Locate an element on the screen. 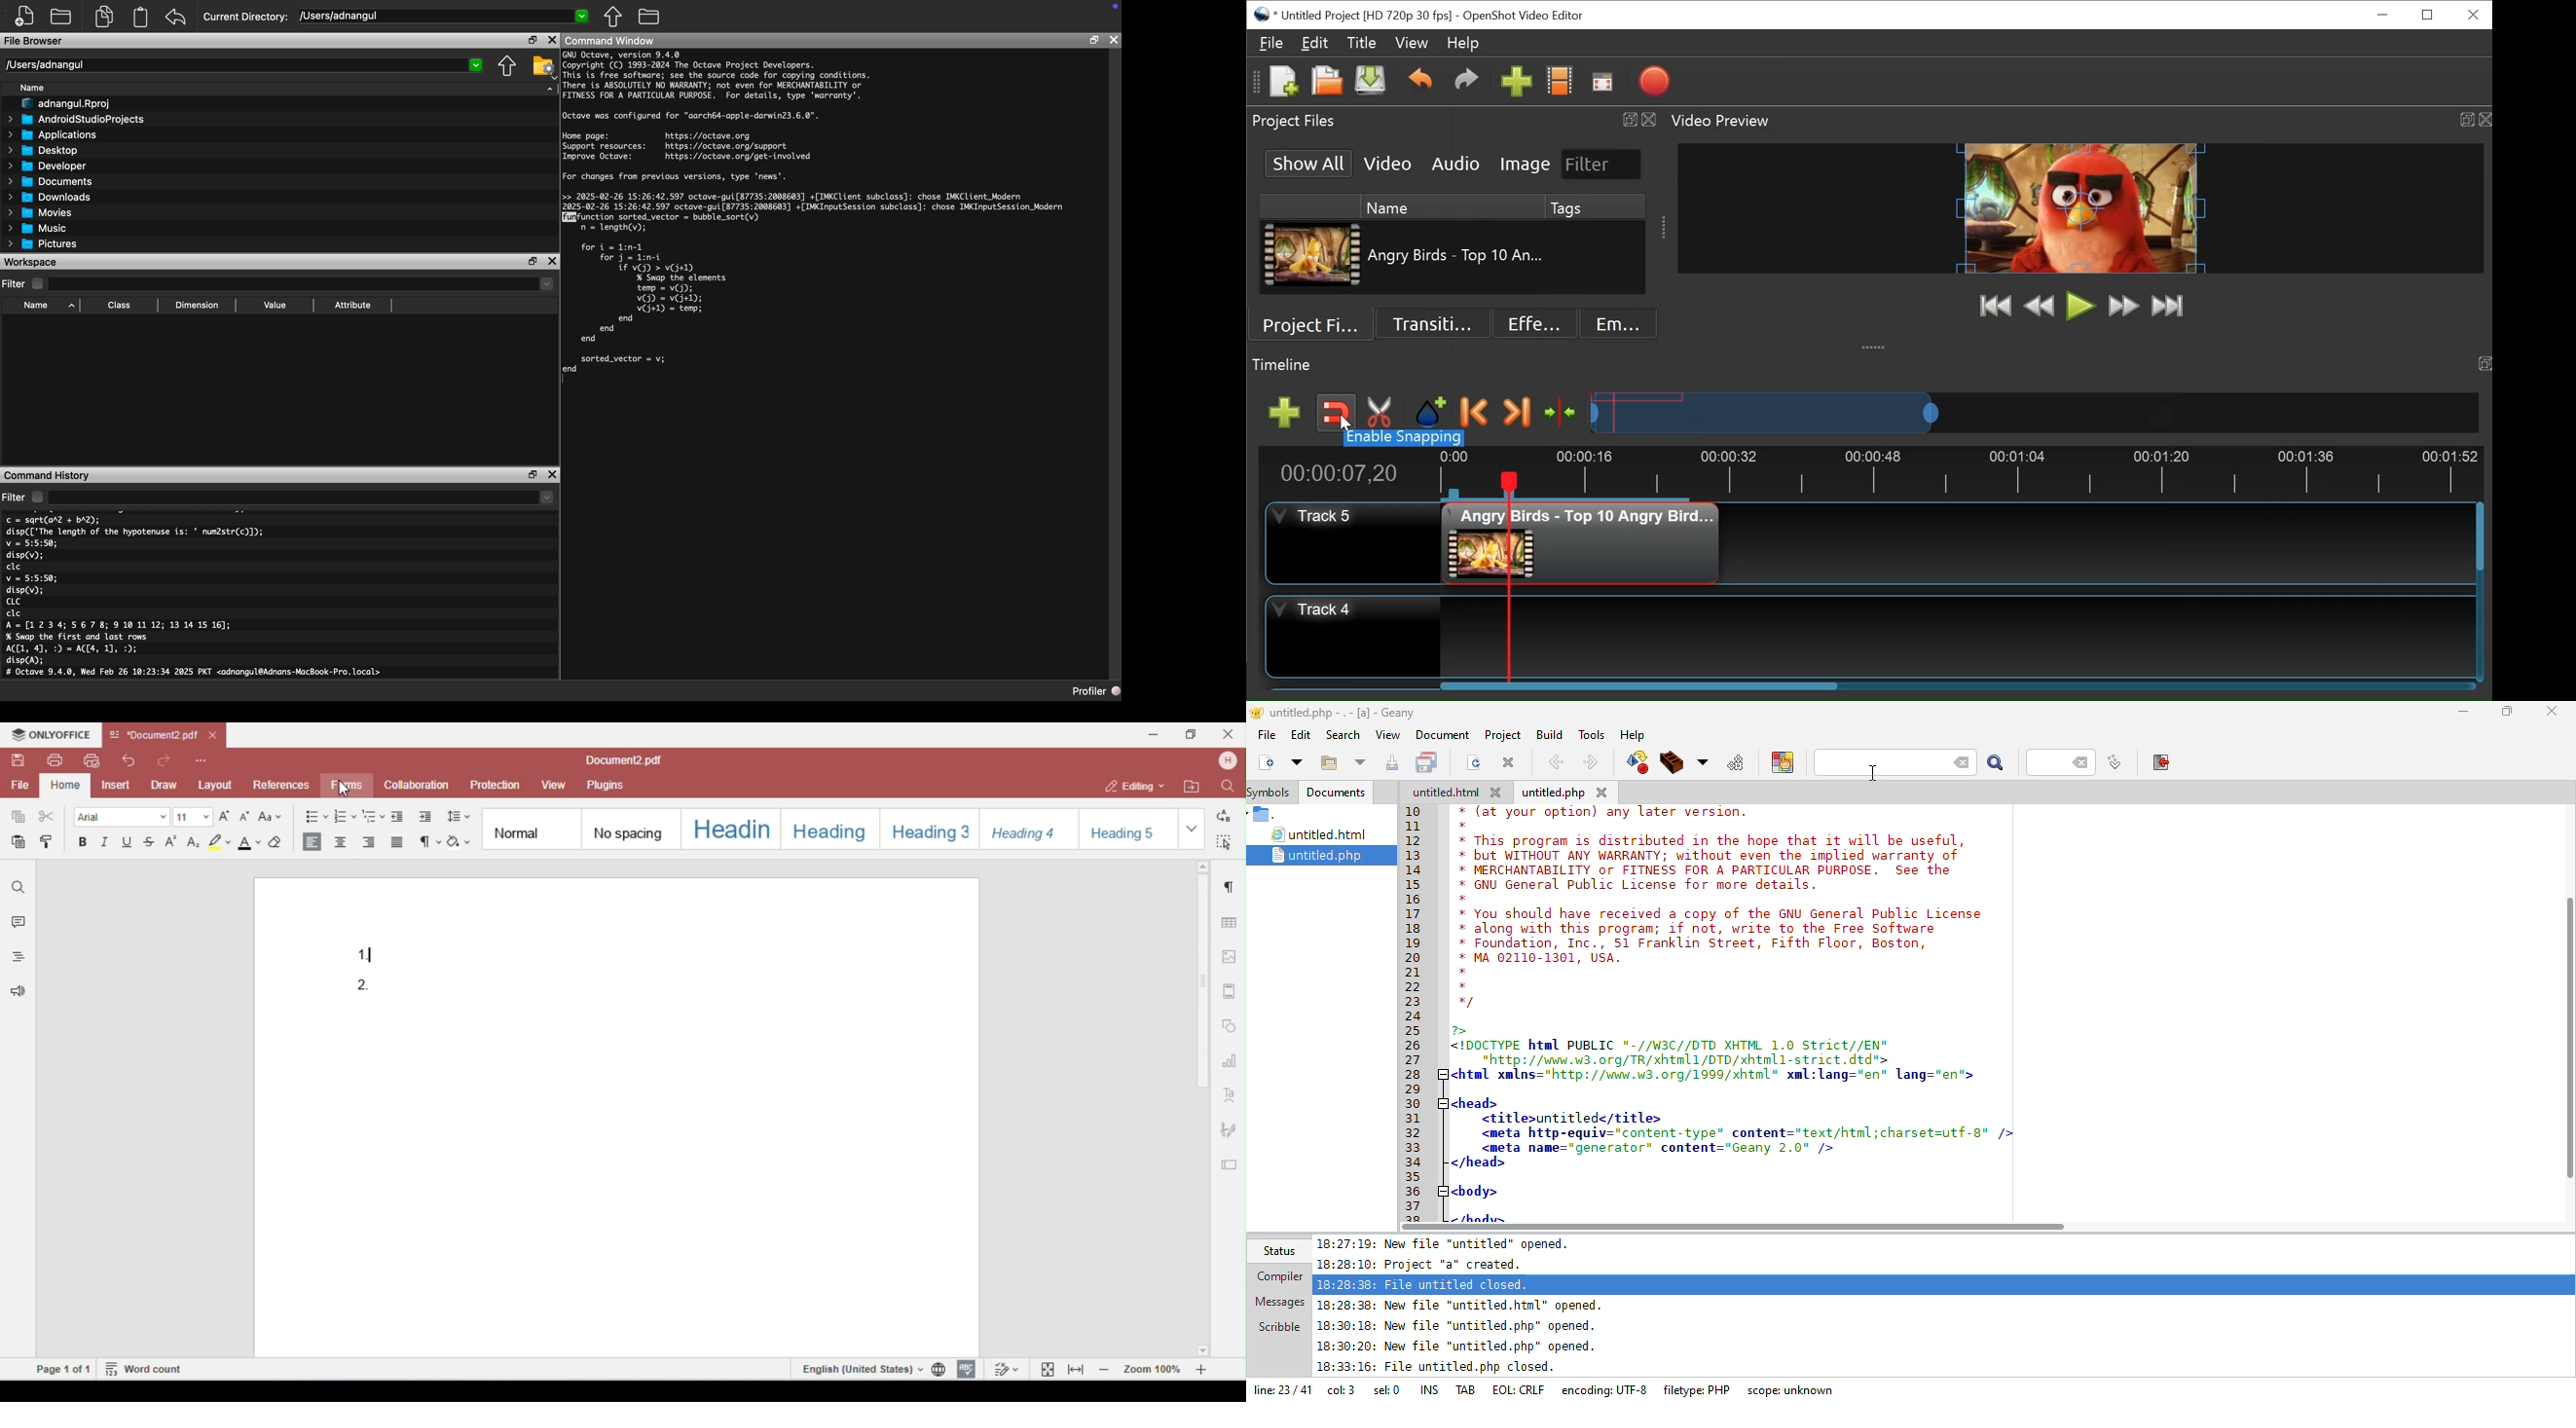  Restore Down is located at coordinates (533, 475).